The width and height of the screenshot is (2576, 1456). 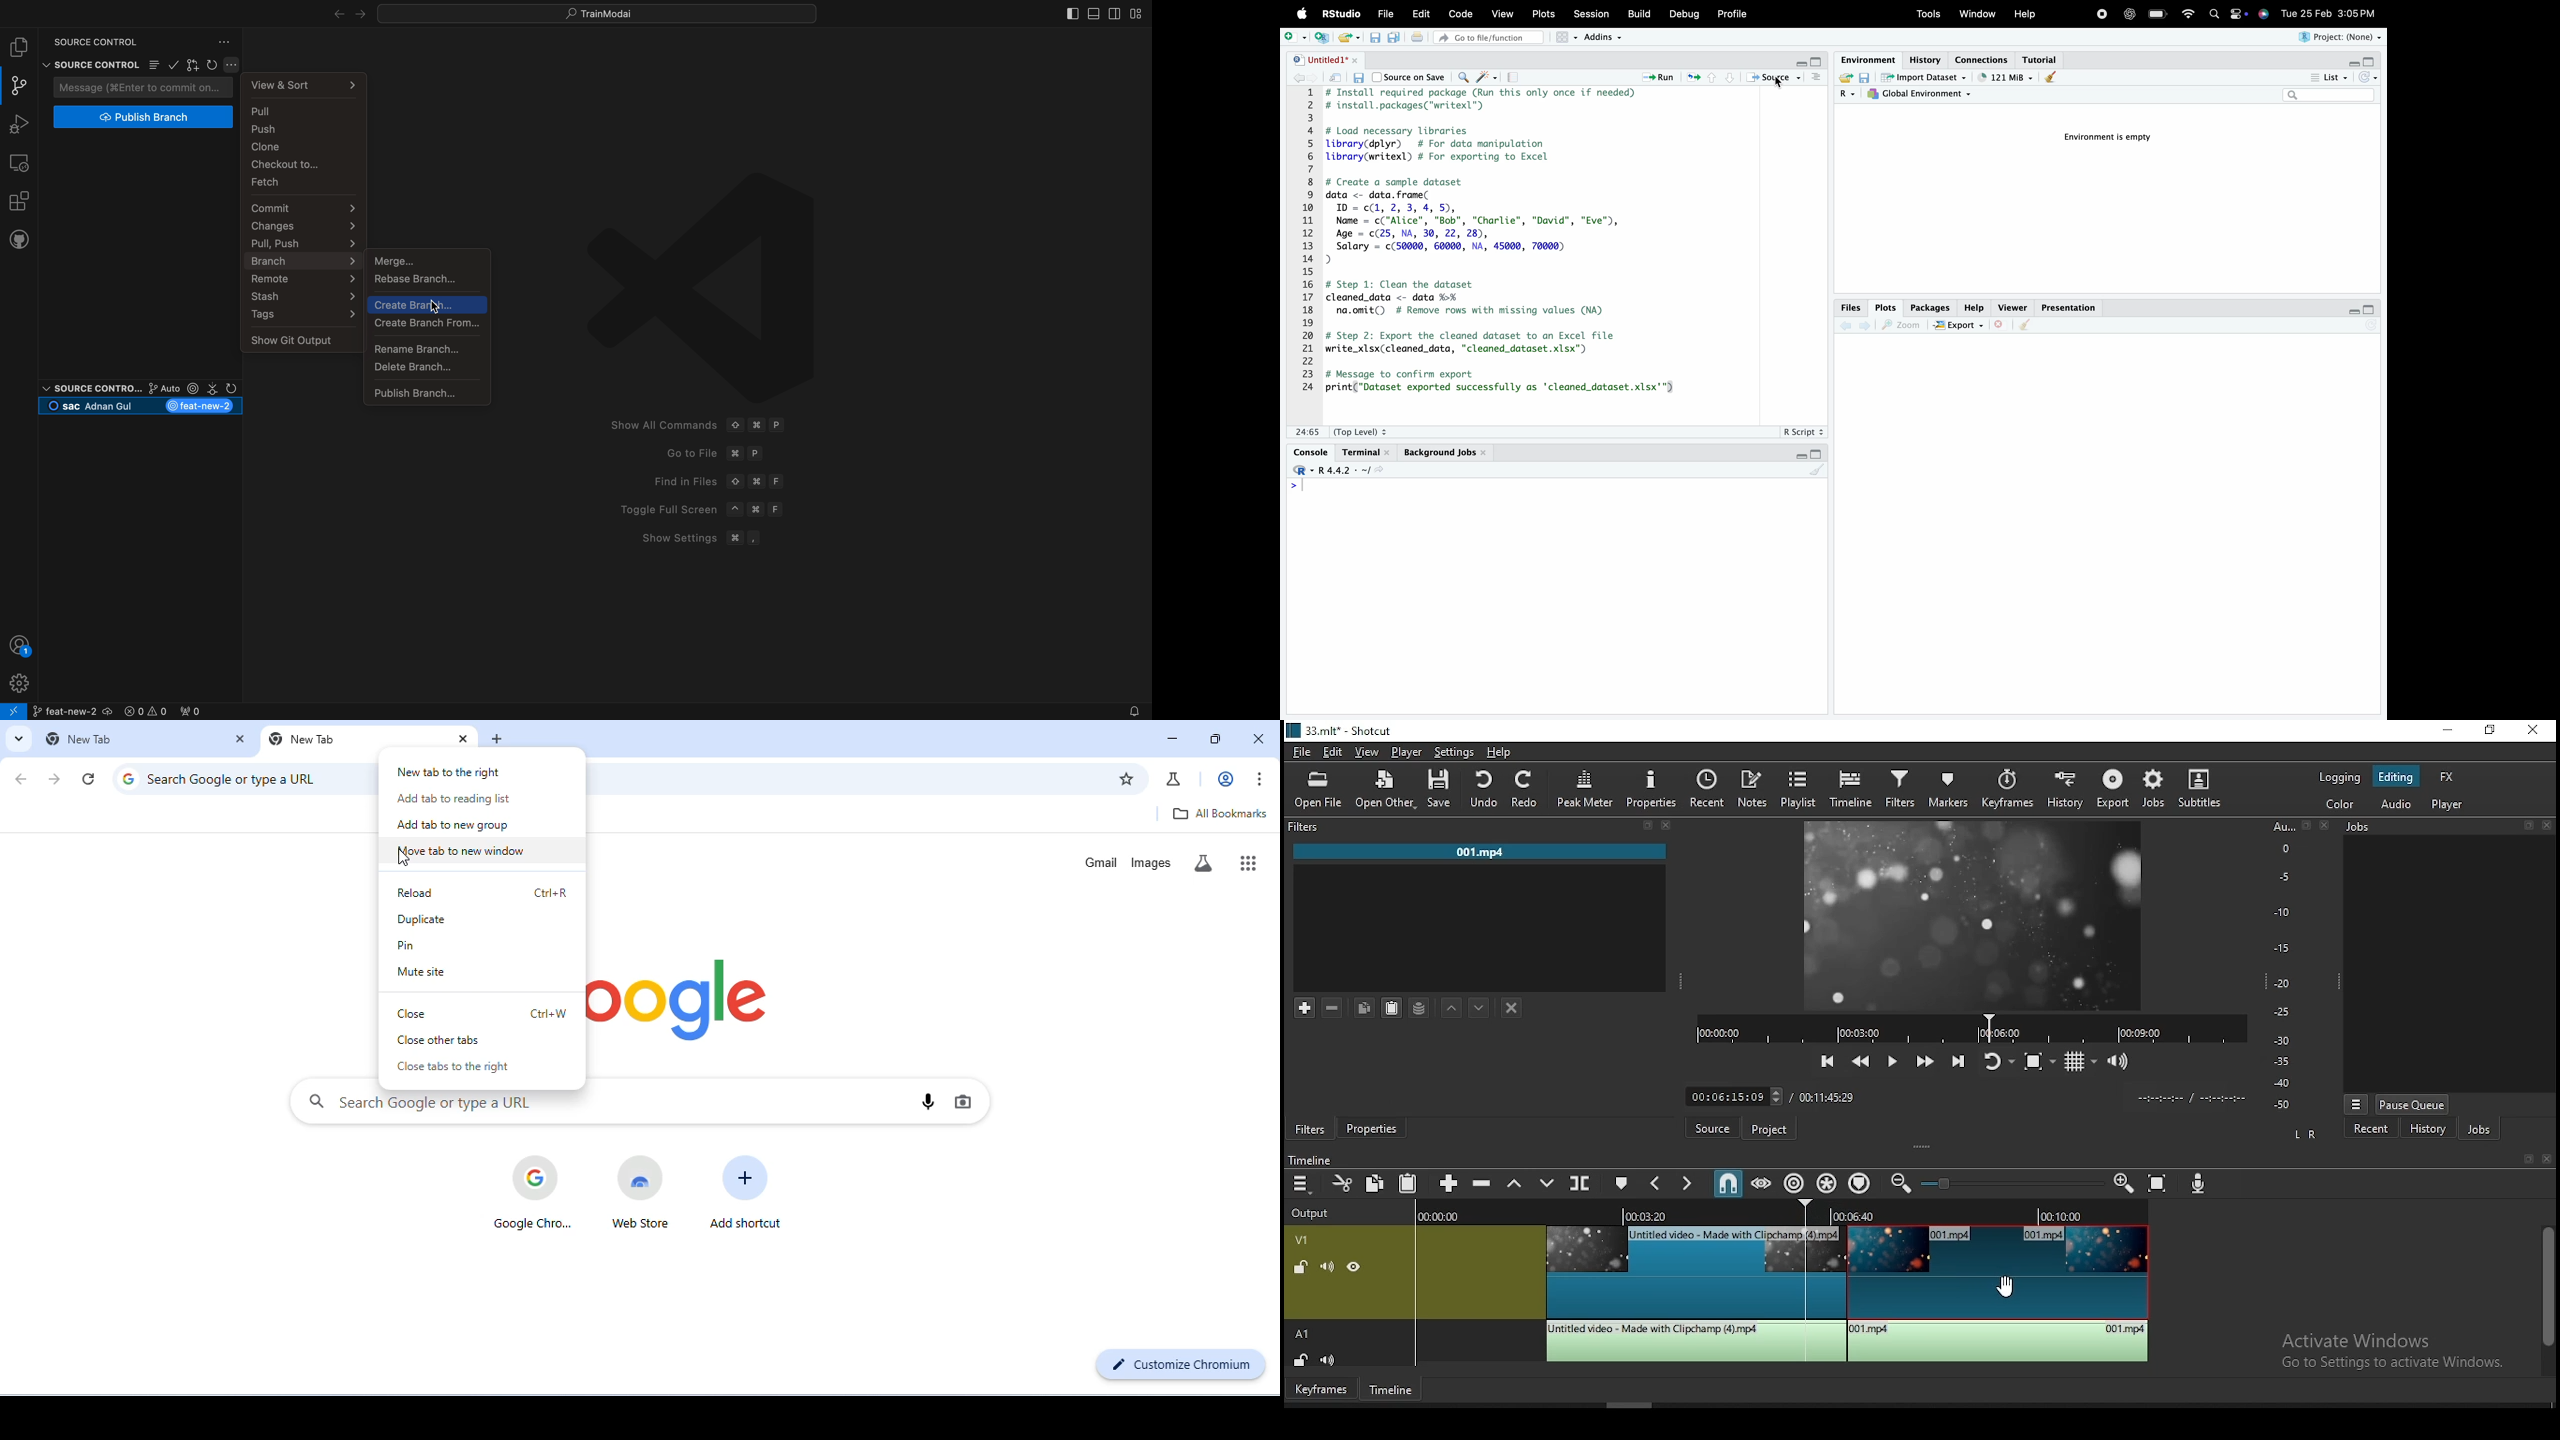 I want to click on Maximize/Restore, so click(x=2369, y=59).